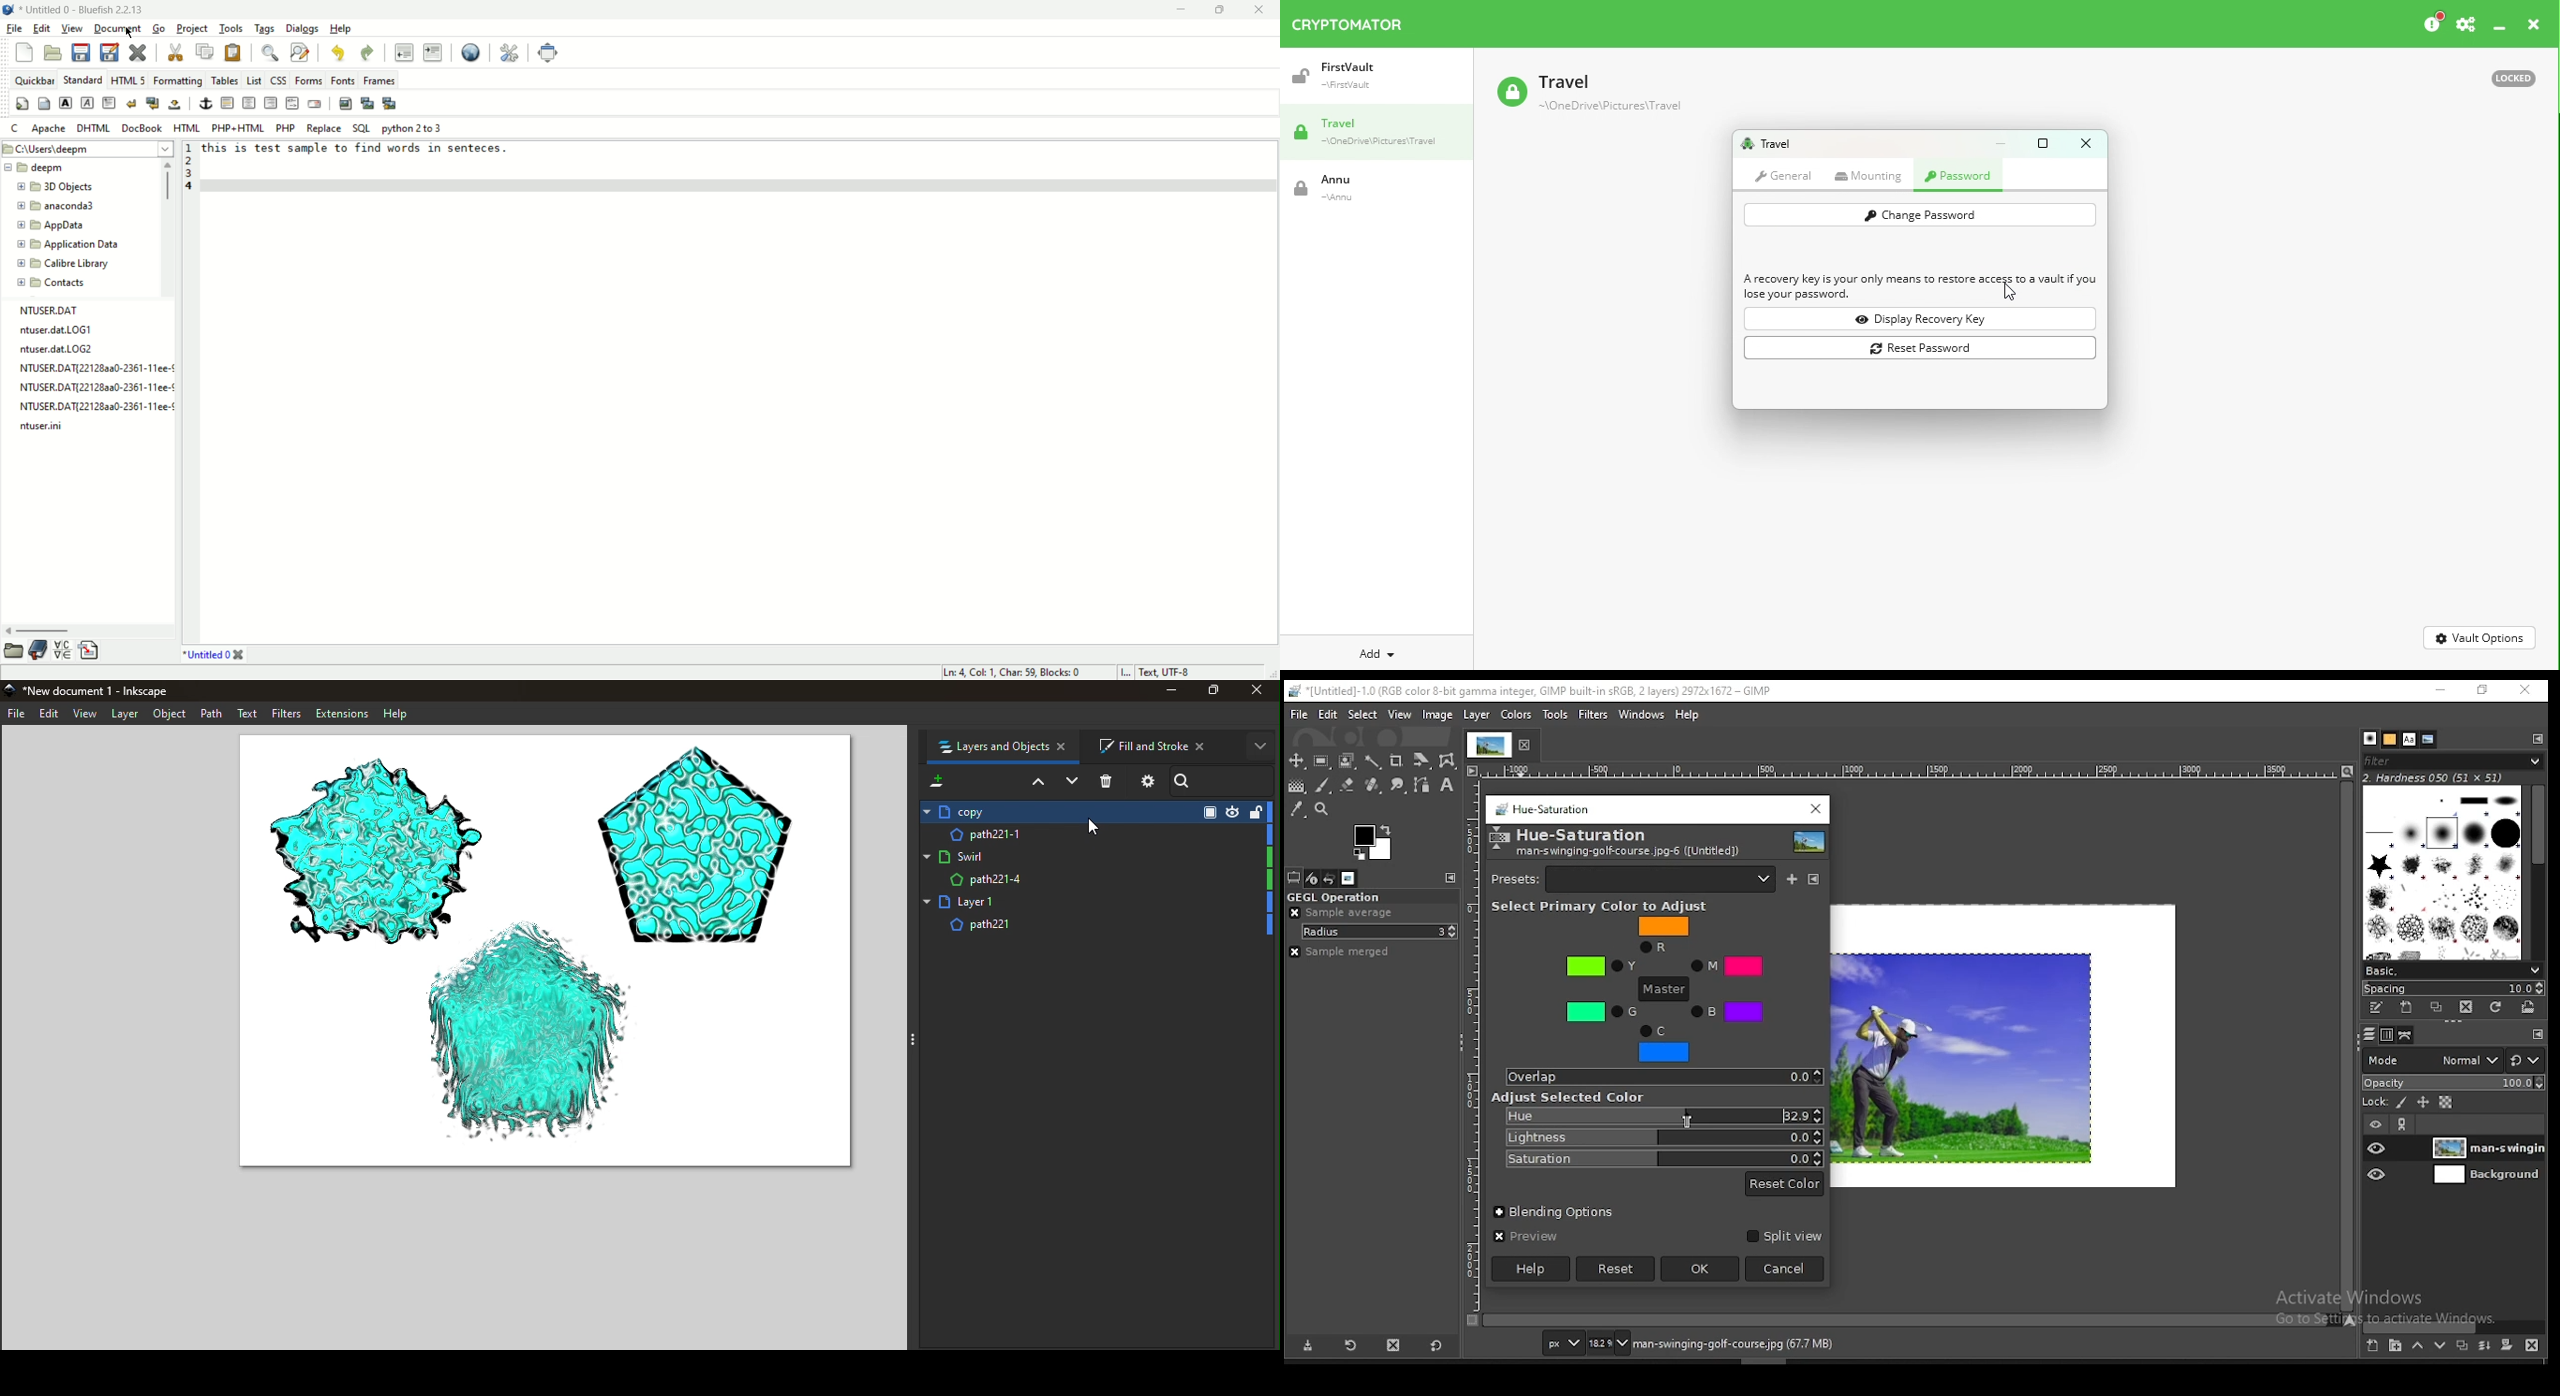 The width and height of the screenshot is (2576, 1400). What do you see at coordinates (13, 29) in the screenshot?
I see `file` at bounding box center [13, 29].